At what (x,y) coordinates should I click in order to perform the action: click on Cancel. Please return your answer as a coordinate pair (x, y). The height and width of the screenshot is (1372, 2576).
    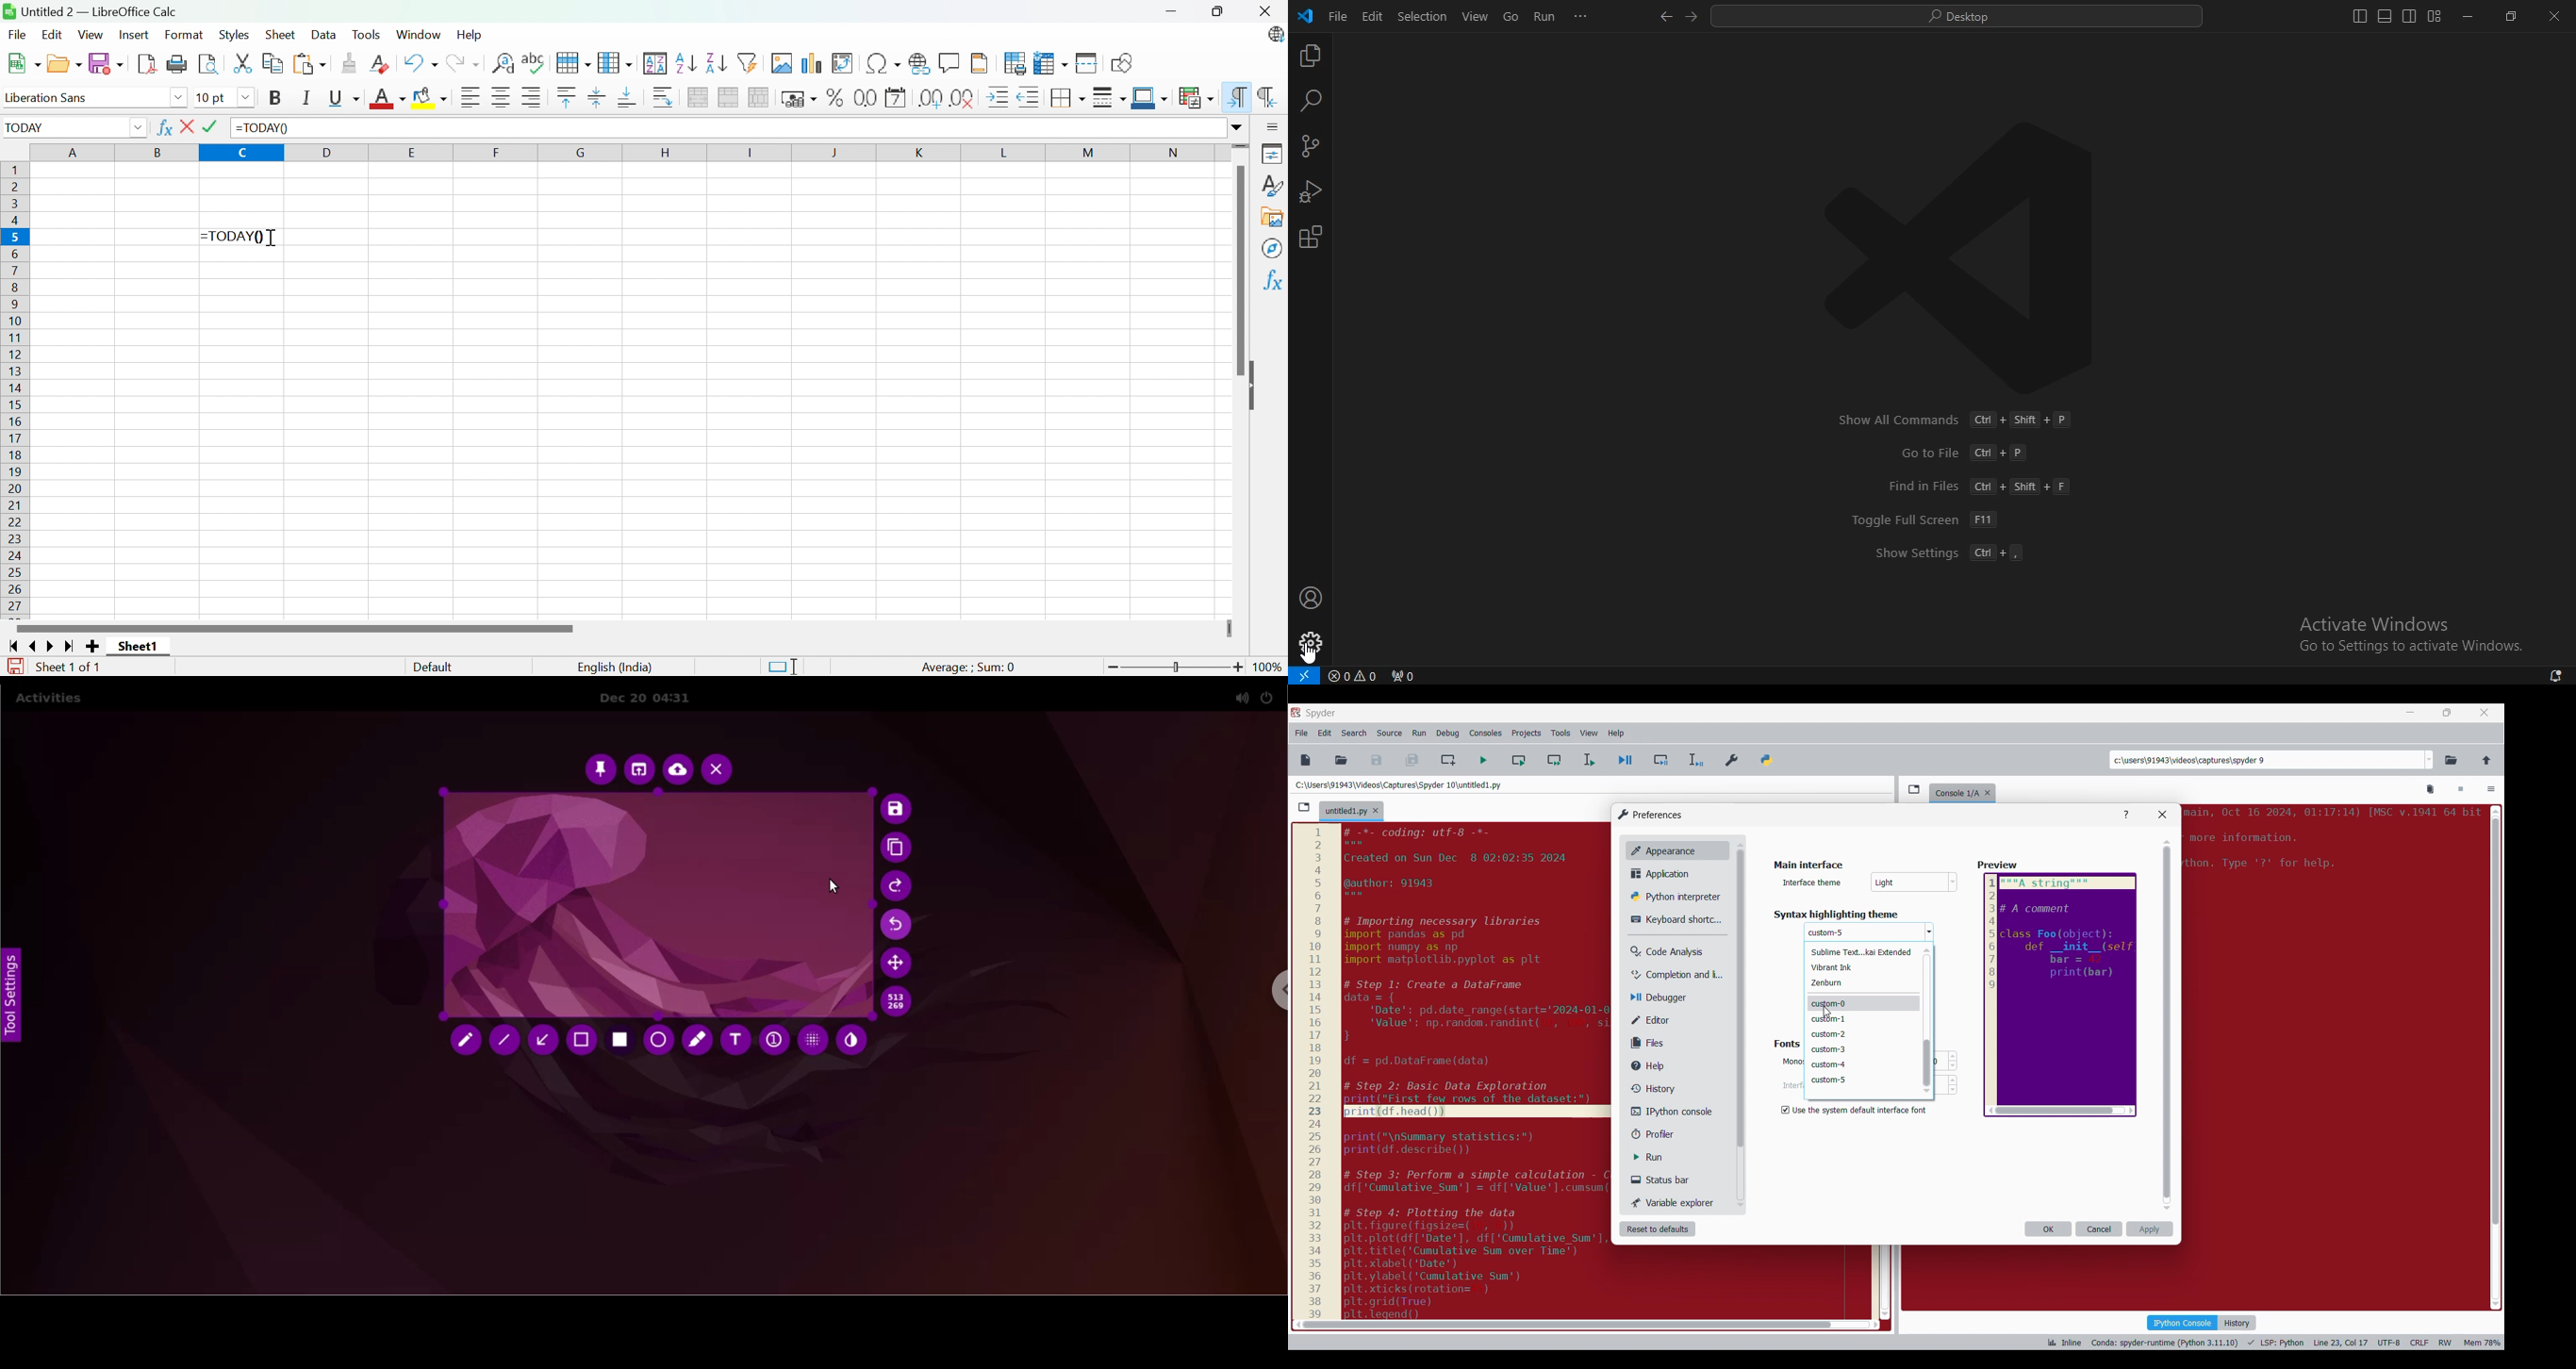
    Looking at the image, I should click on (2100, 1229).